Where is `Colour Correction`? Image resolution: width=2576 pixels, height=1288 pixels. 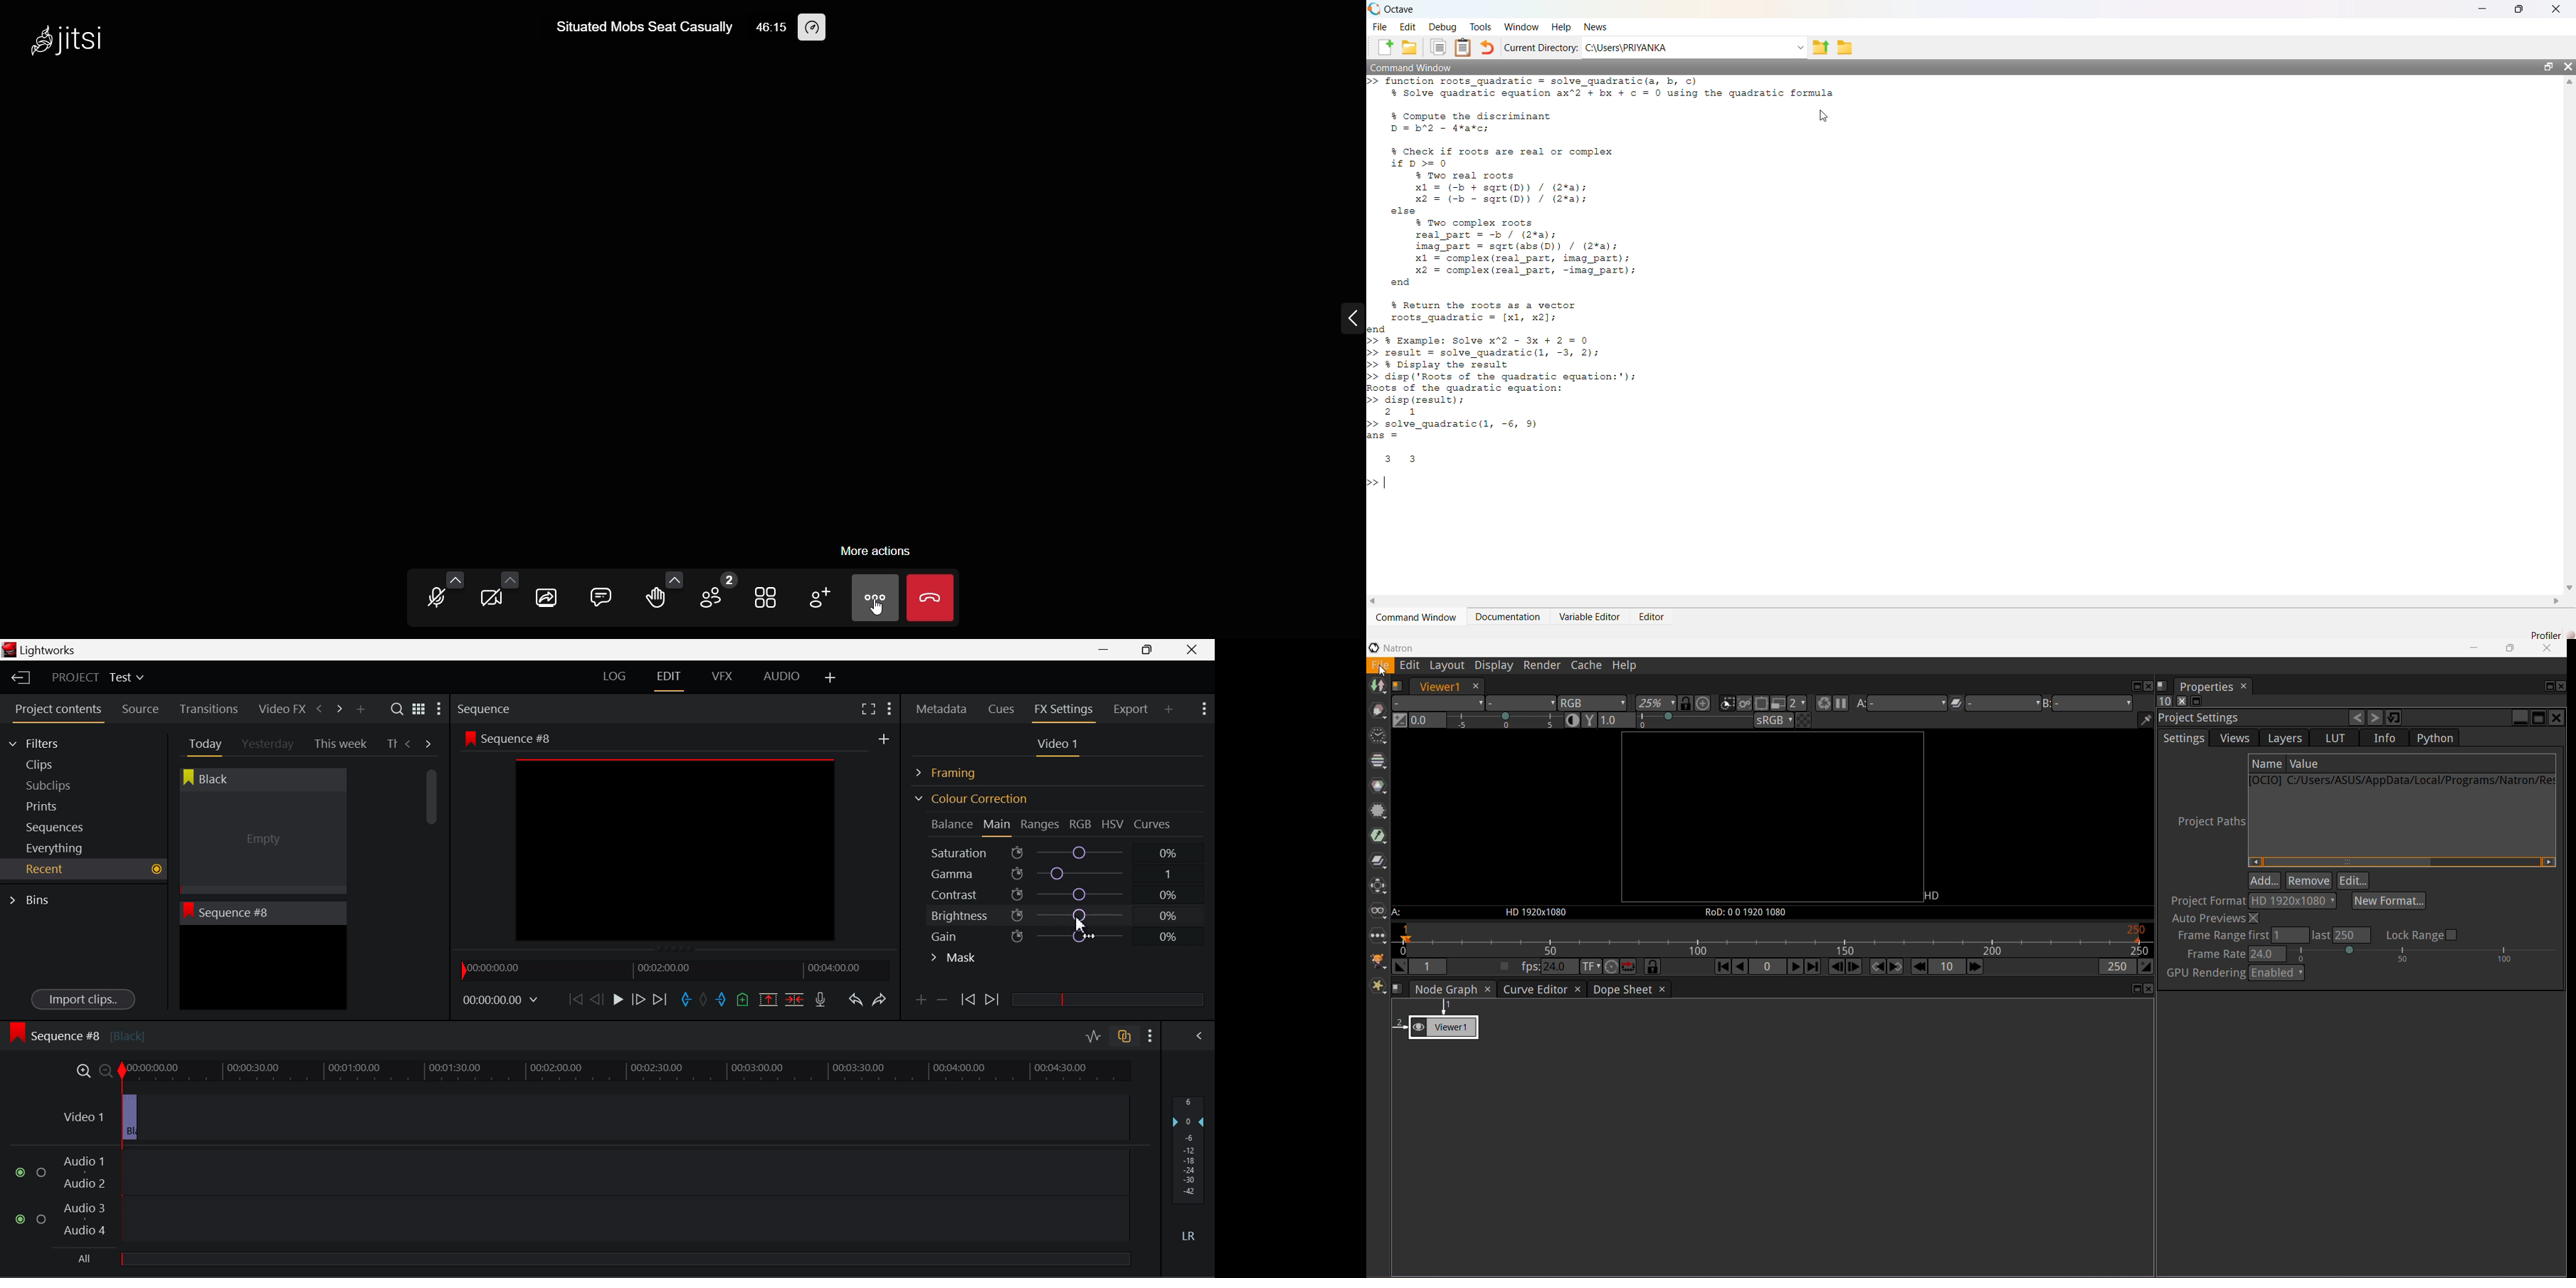
Colour Correction is located at coordinates (971, 798).